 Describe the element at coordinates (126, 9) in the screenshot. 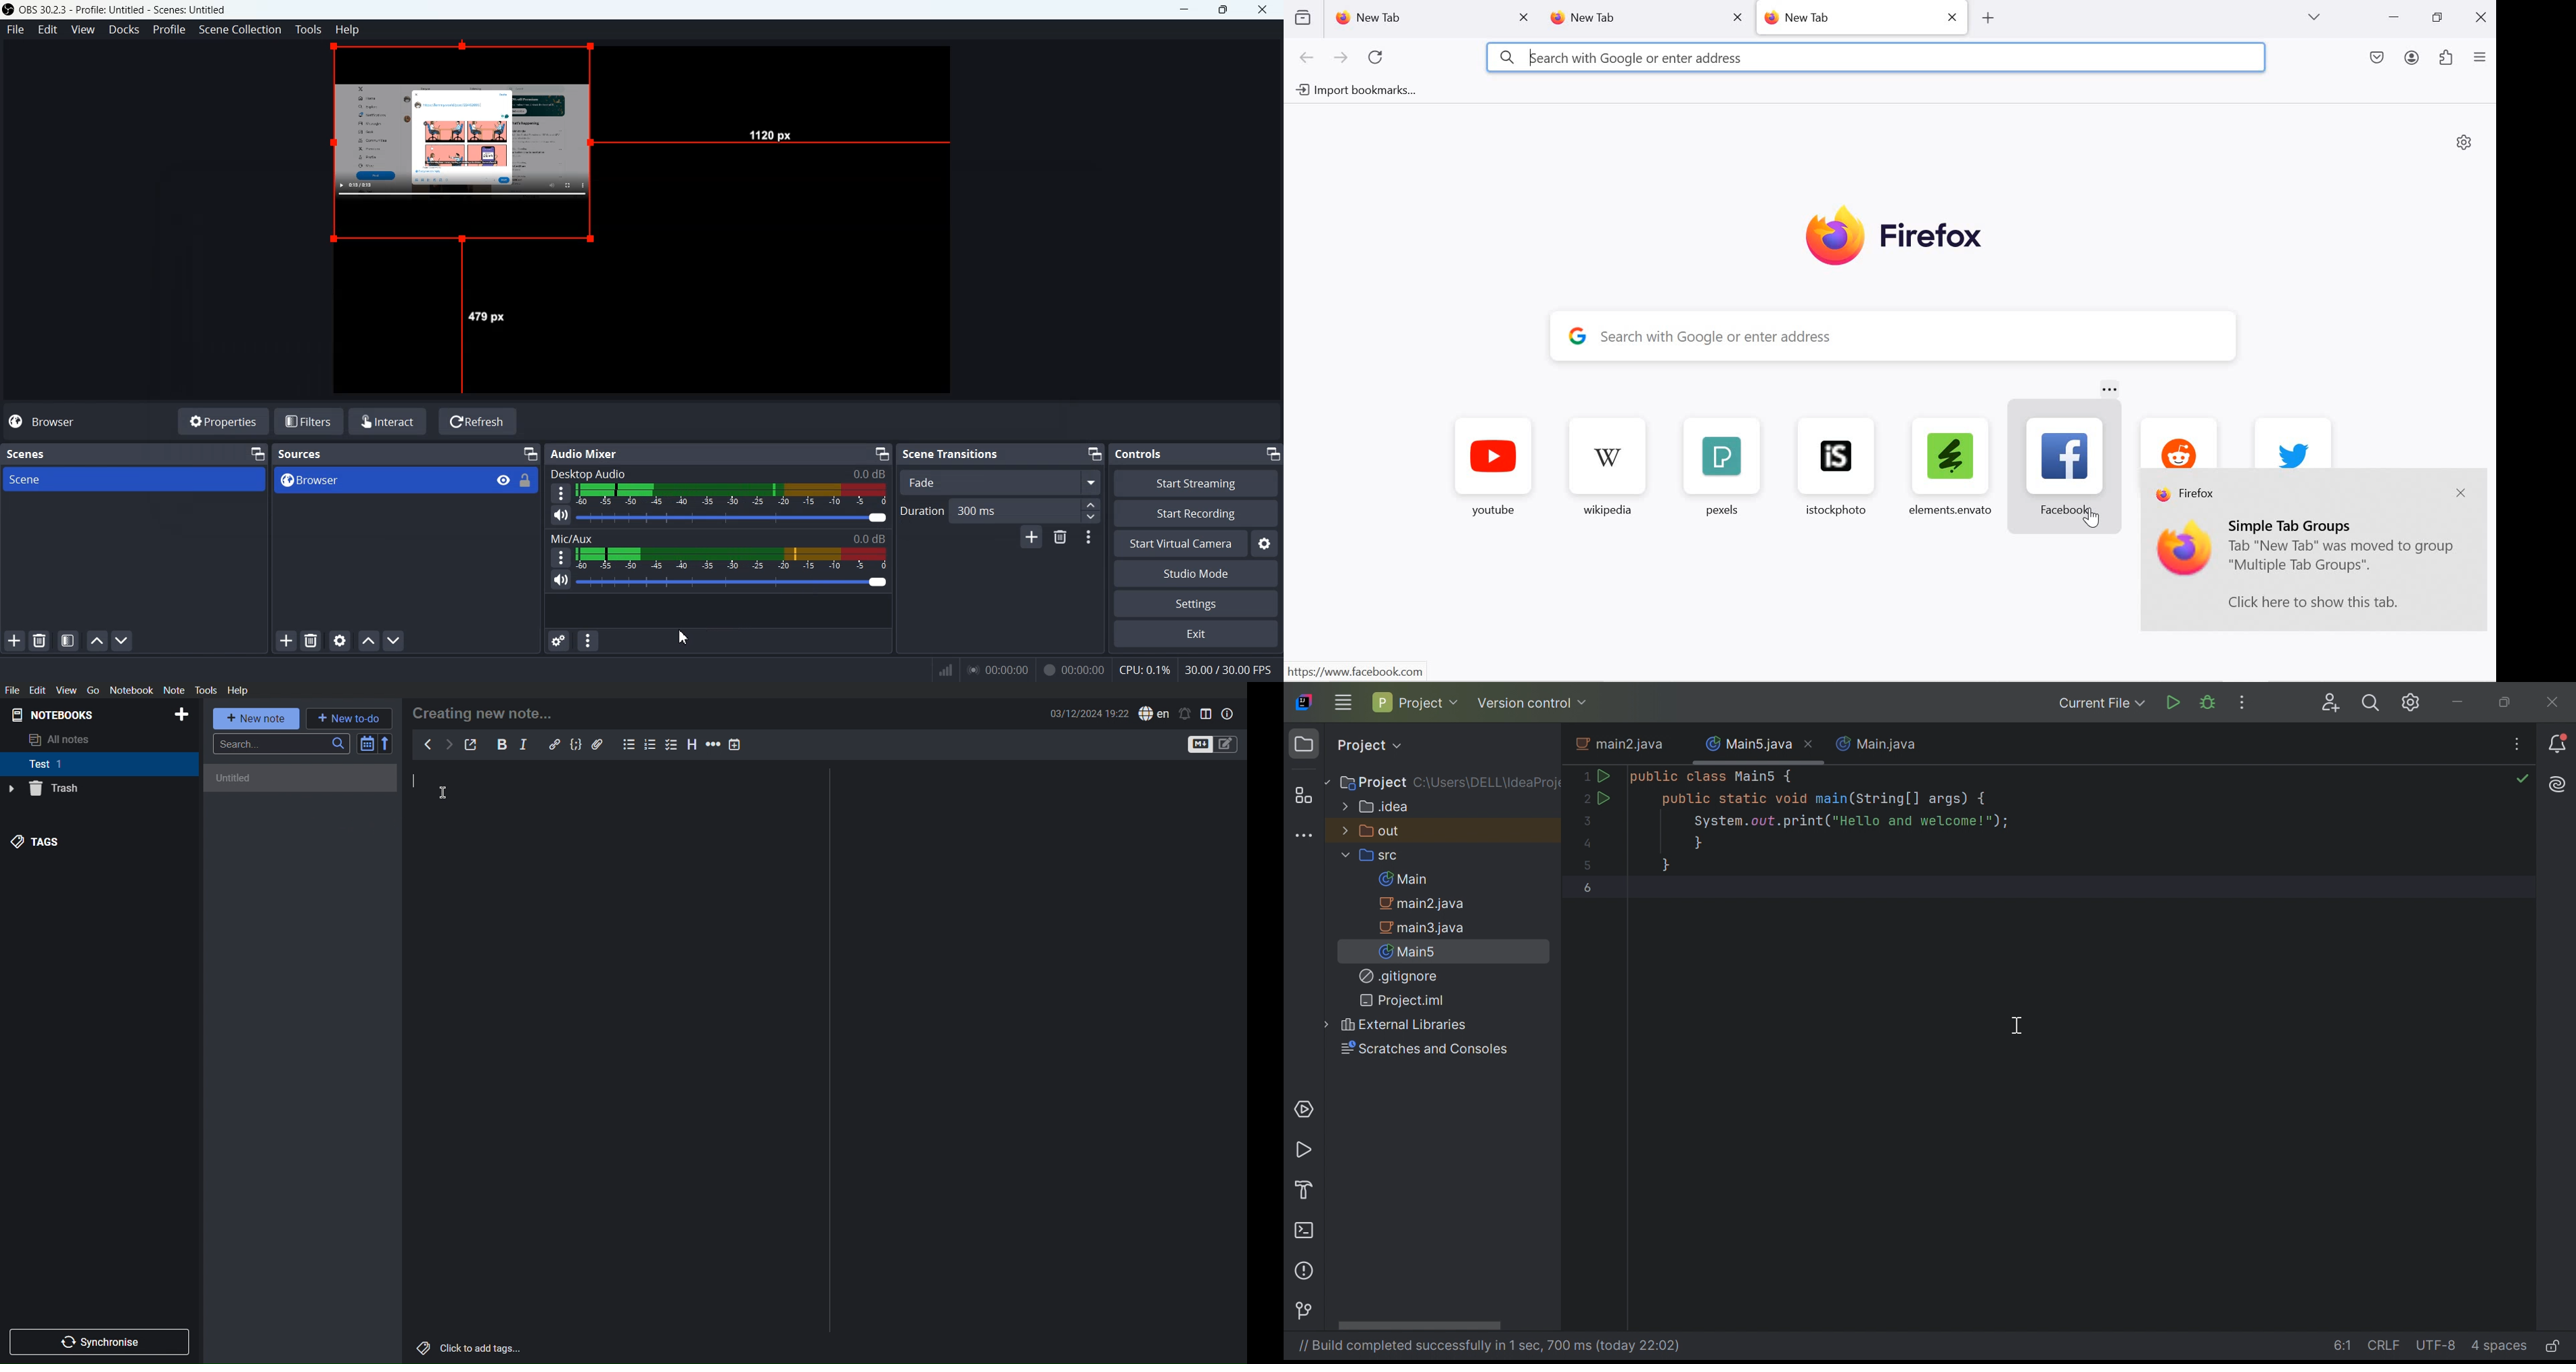

I see `‘OBS 30.2.3 - Profile: Untitled - Scenes: Untitled` at that location.